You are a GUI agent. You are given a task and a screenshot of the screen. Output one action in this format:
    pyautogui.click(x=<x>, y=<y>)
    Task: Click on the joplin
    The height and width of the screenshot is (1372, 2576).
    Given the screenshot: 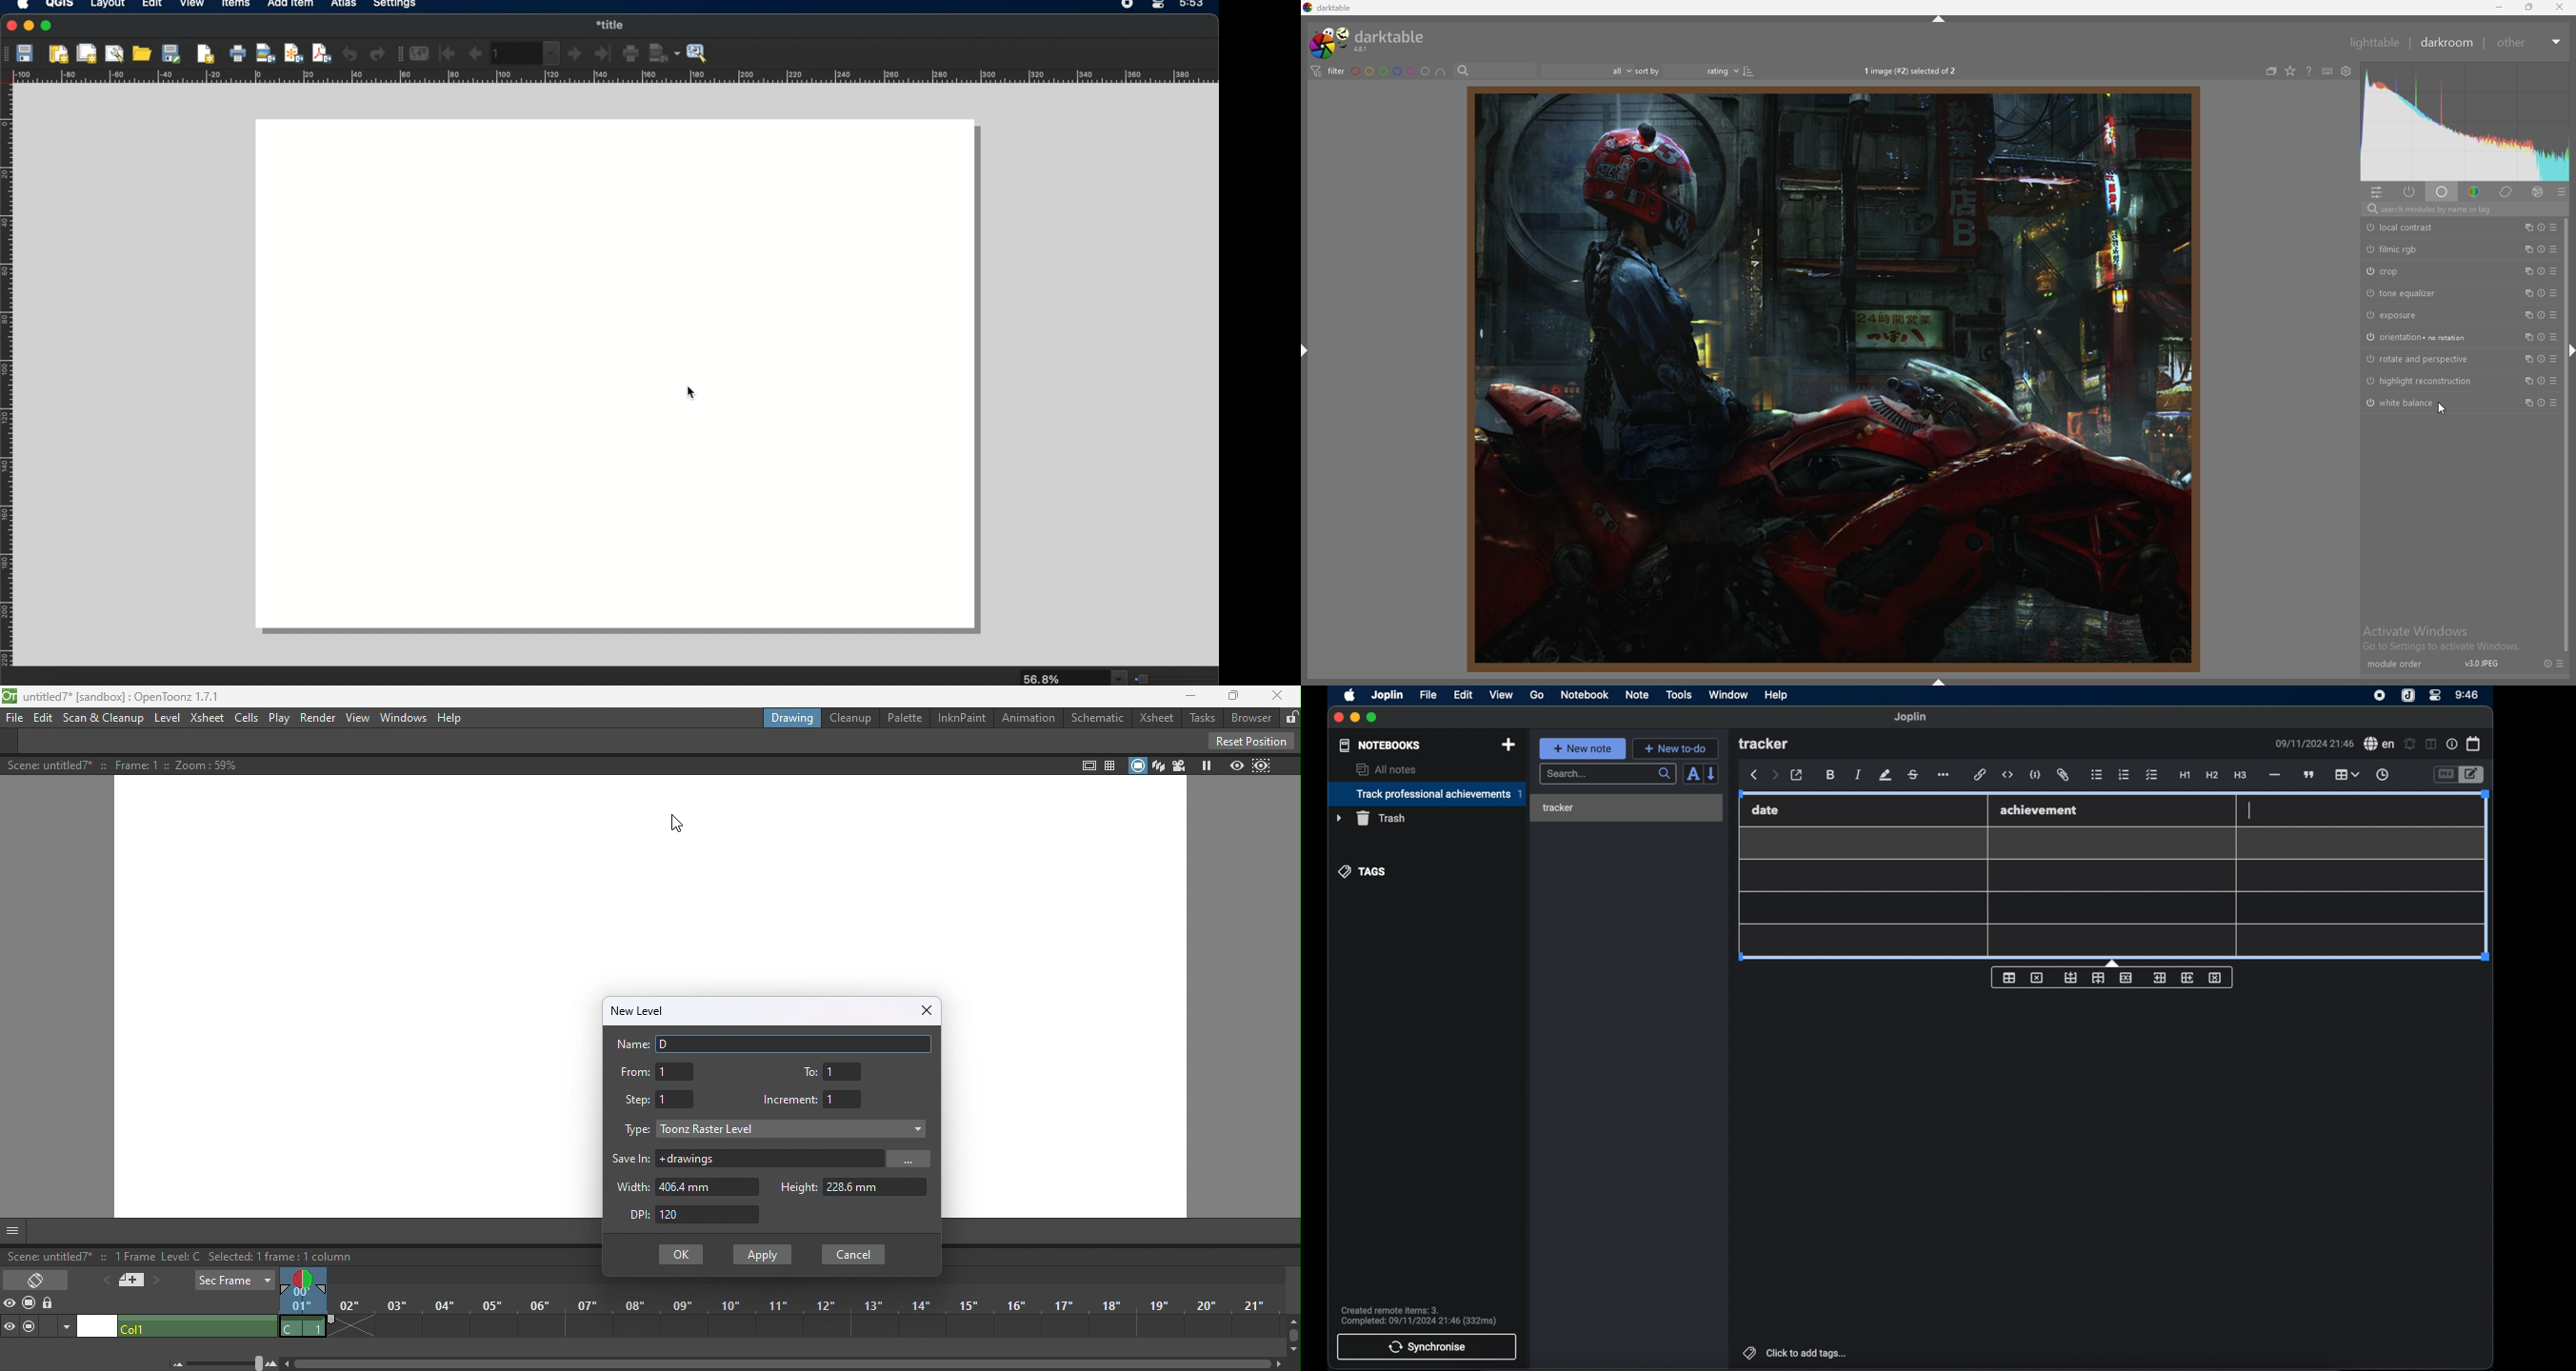 What is the action you would take?
    pyautogui.click(x=2408, y=696)
    